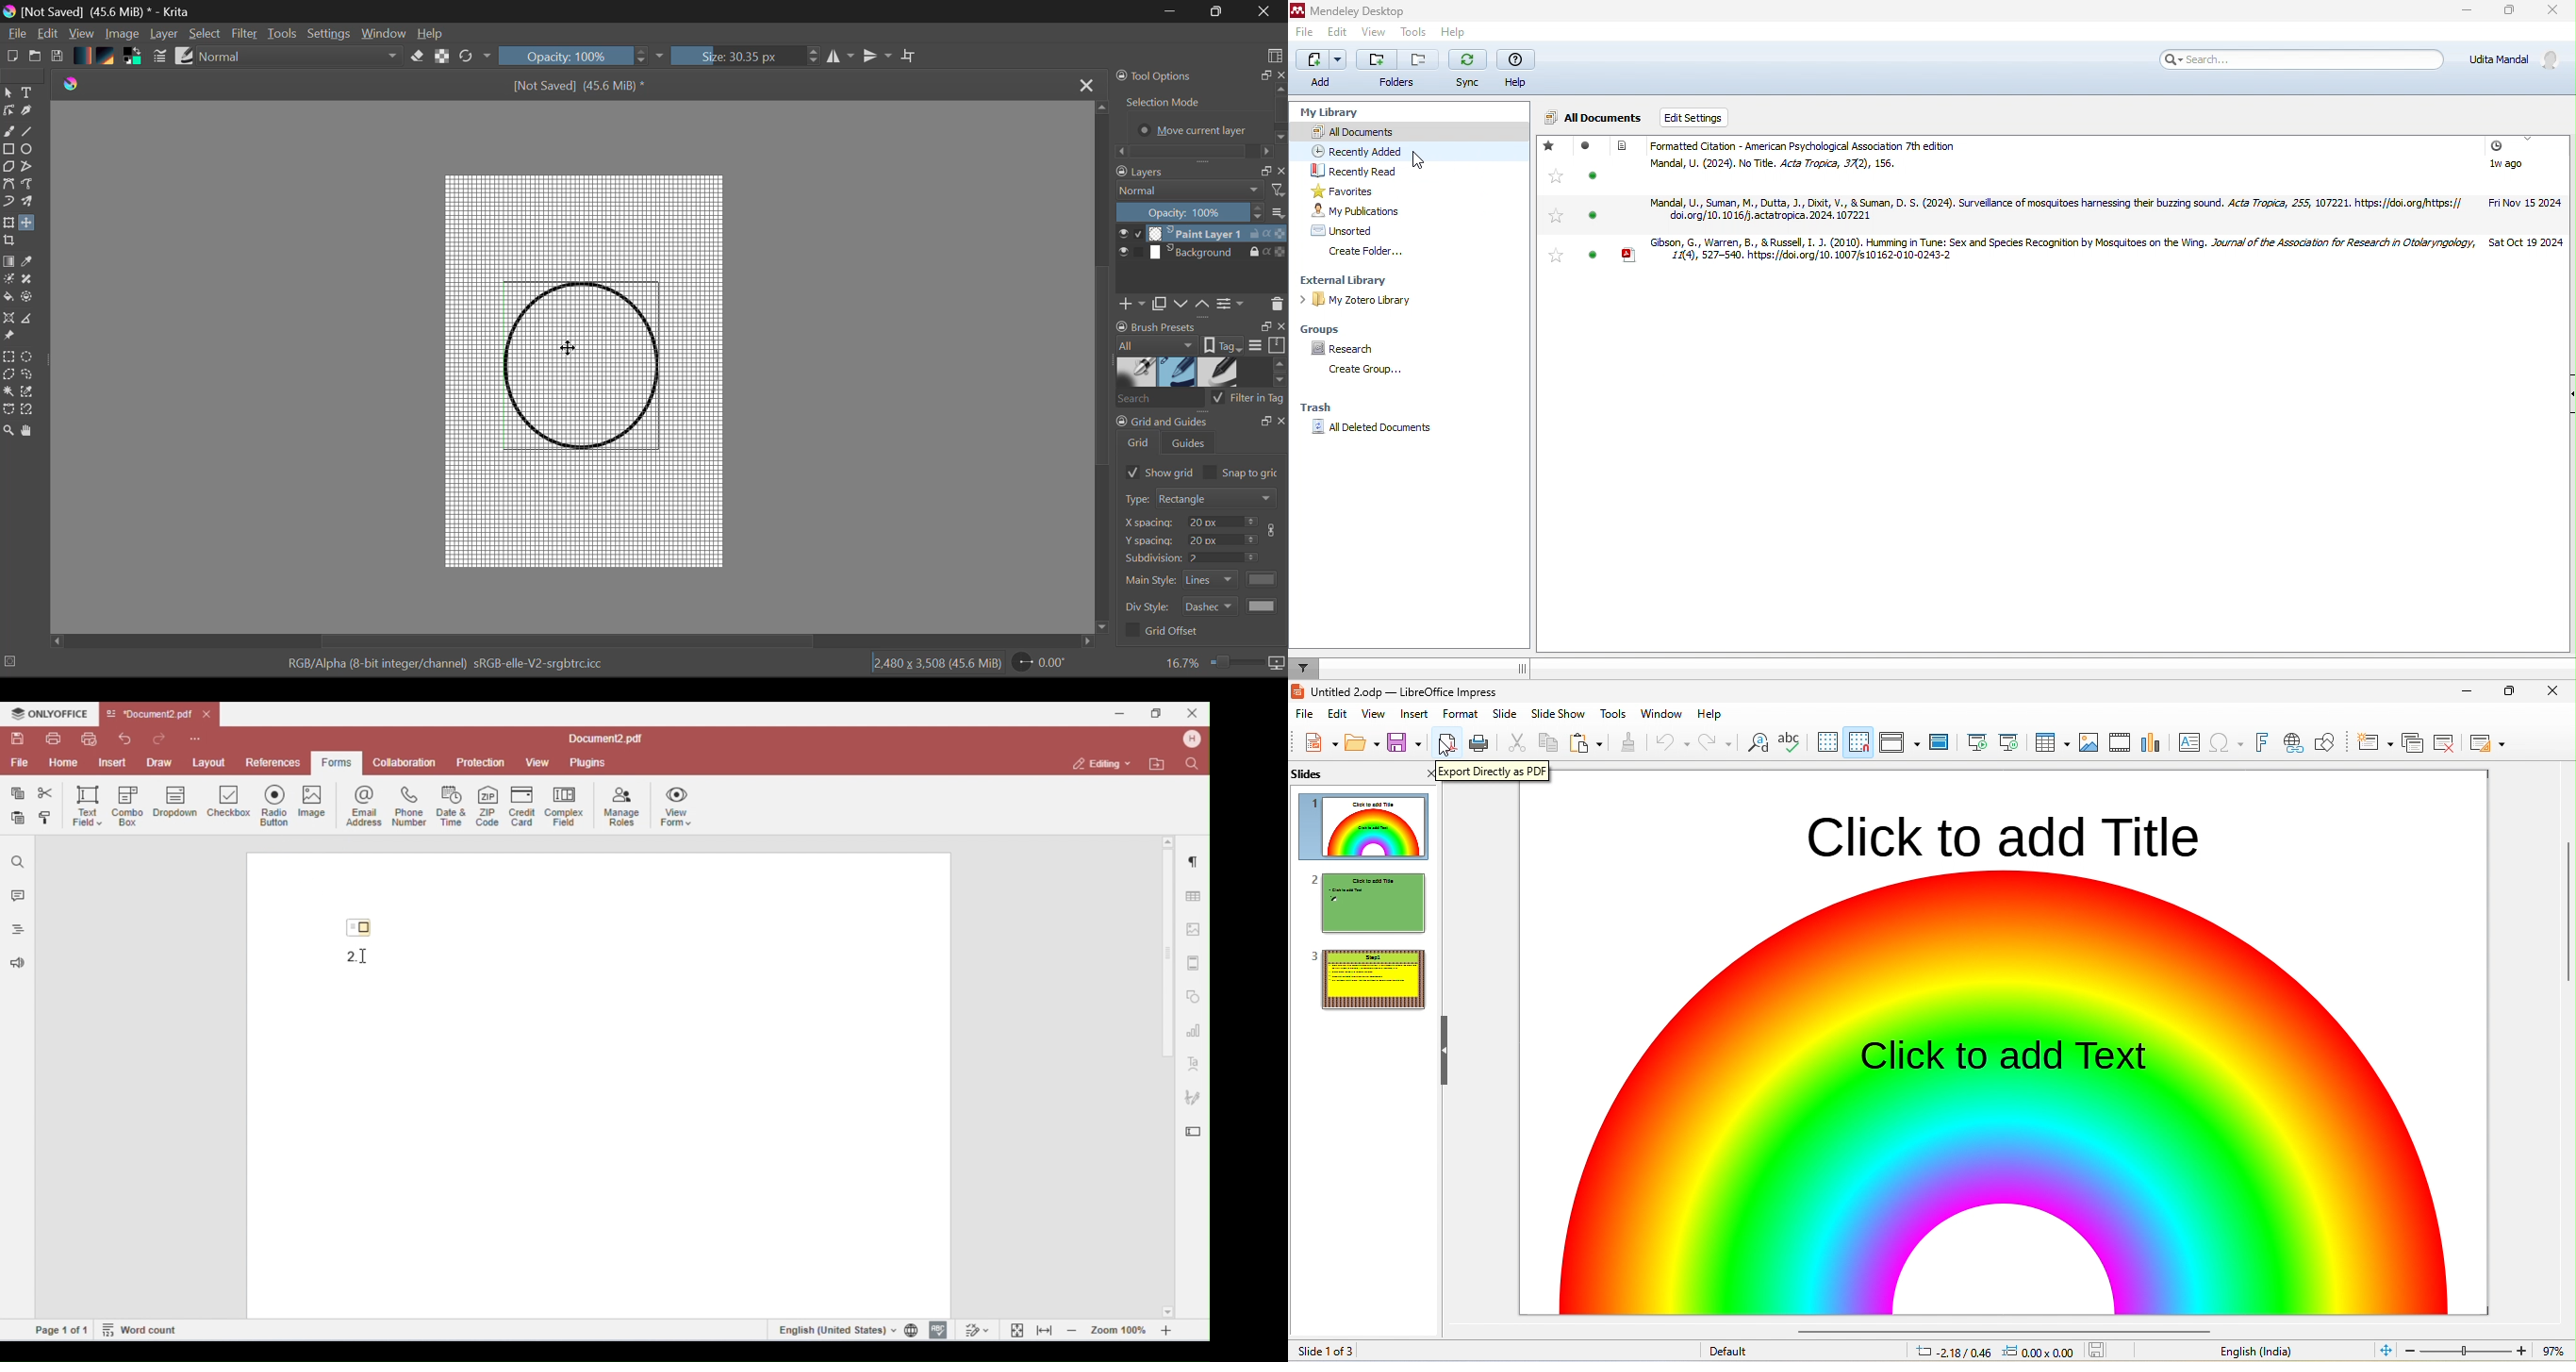  I want to click on Restore Down, so click(1171, 12).